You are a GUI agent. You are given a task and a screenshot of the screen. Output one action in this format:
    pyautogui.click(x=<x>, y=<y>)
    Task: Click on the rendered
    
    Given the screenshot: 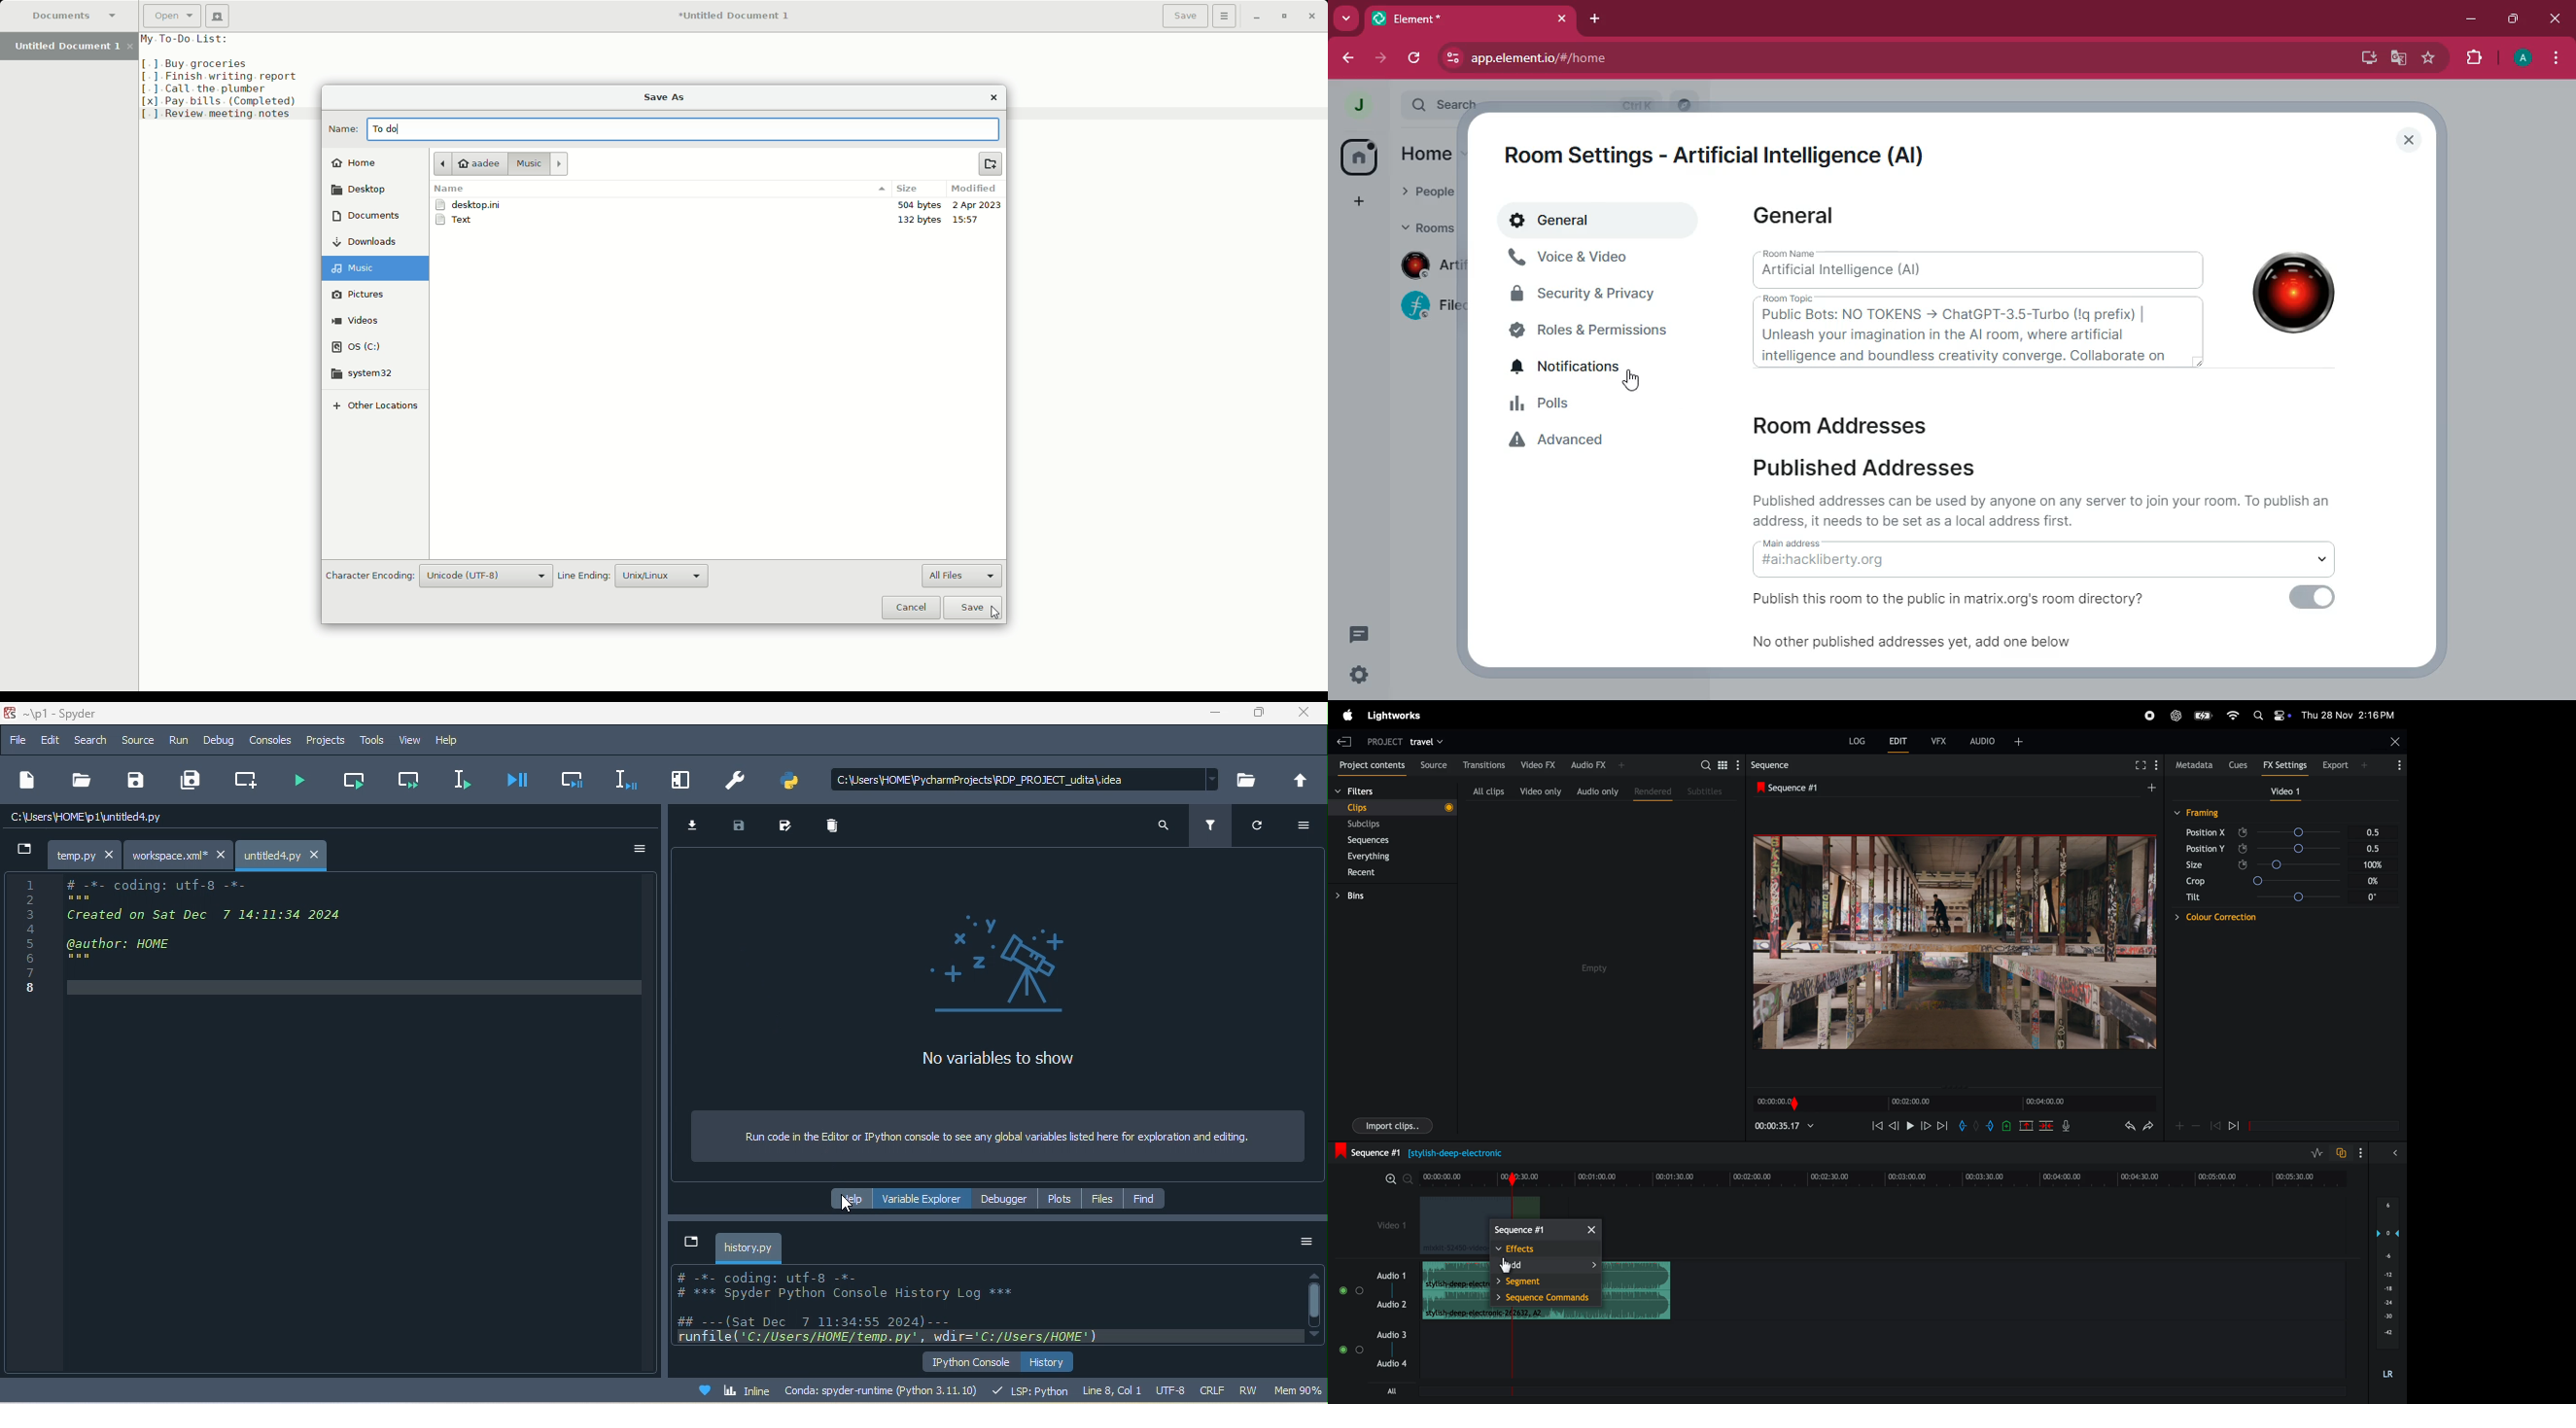 What is the action you would take?
    pyautogui.click(x=1650, y=790)
    